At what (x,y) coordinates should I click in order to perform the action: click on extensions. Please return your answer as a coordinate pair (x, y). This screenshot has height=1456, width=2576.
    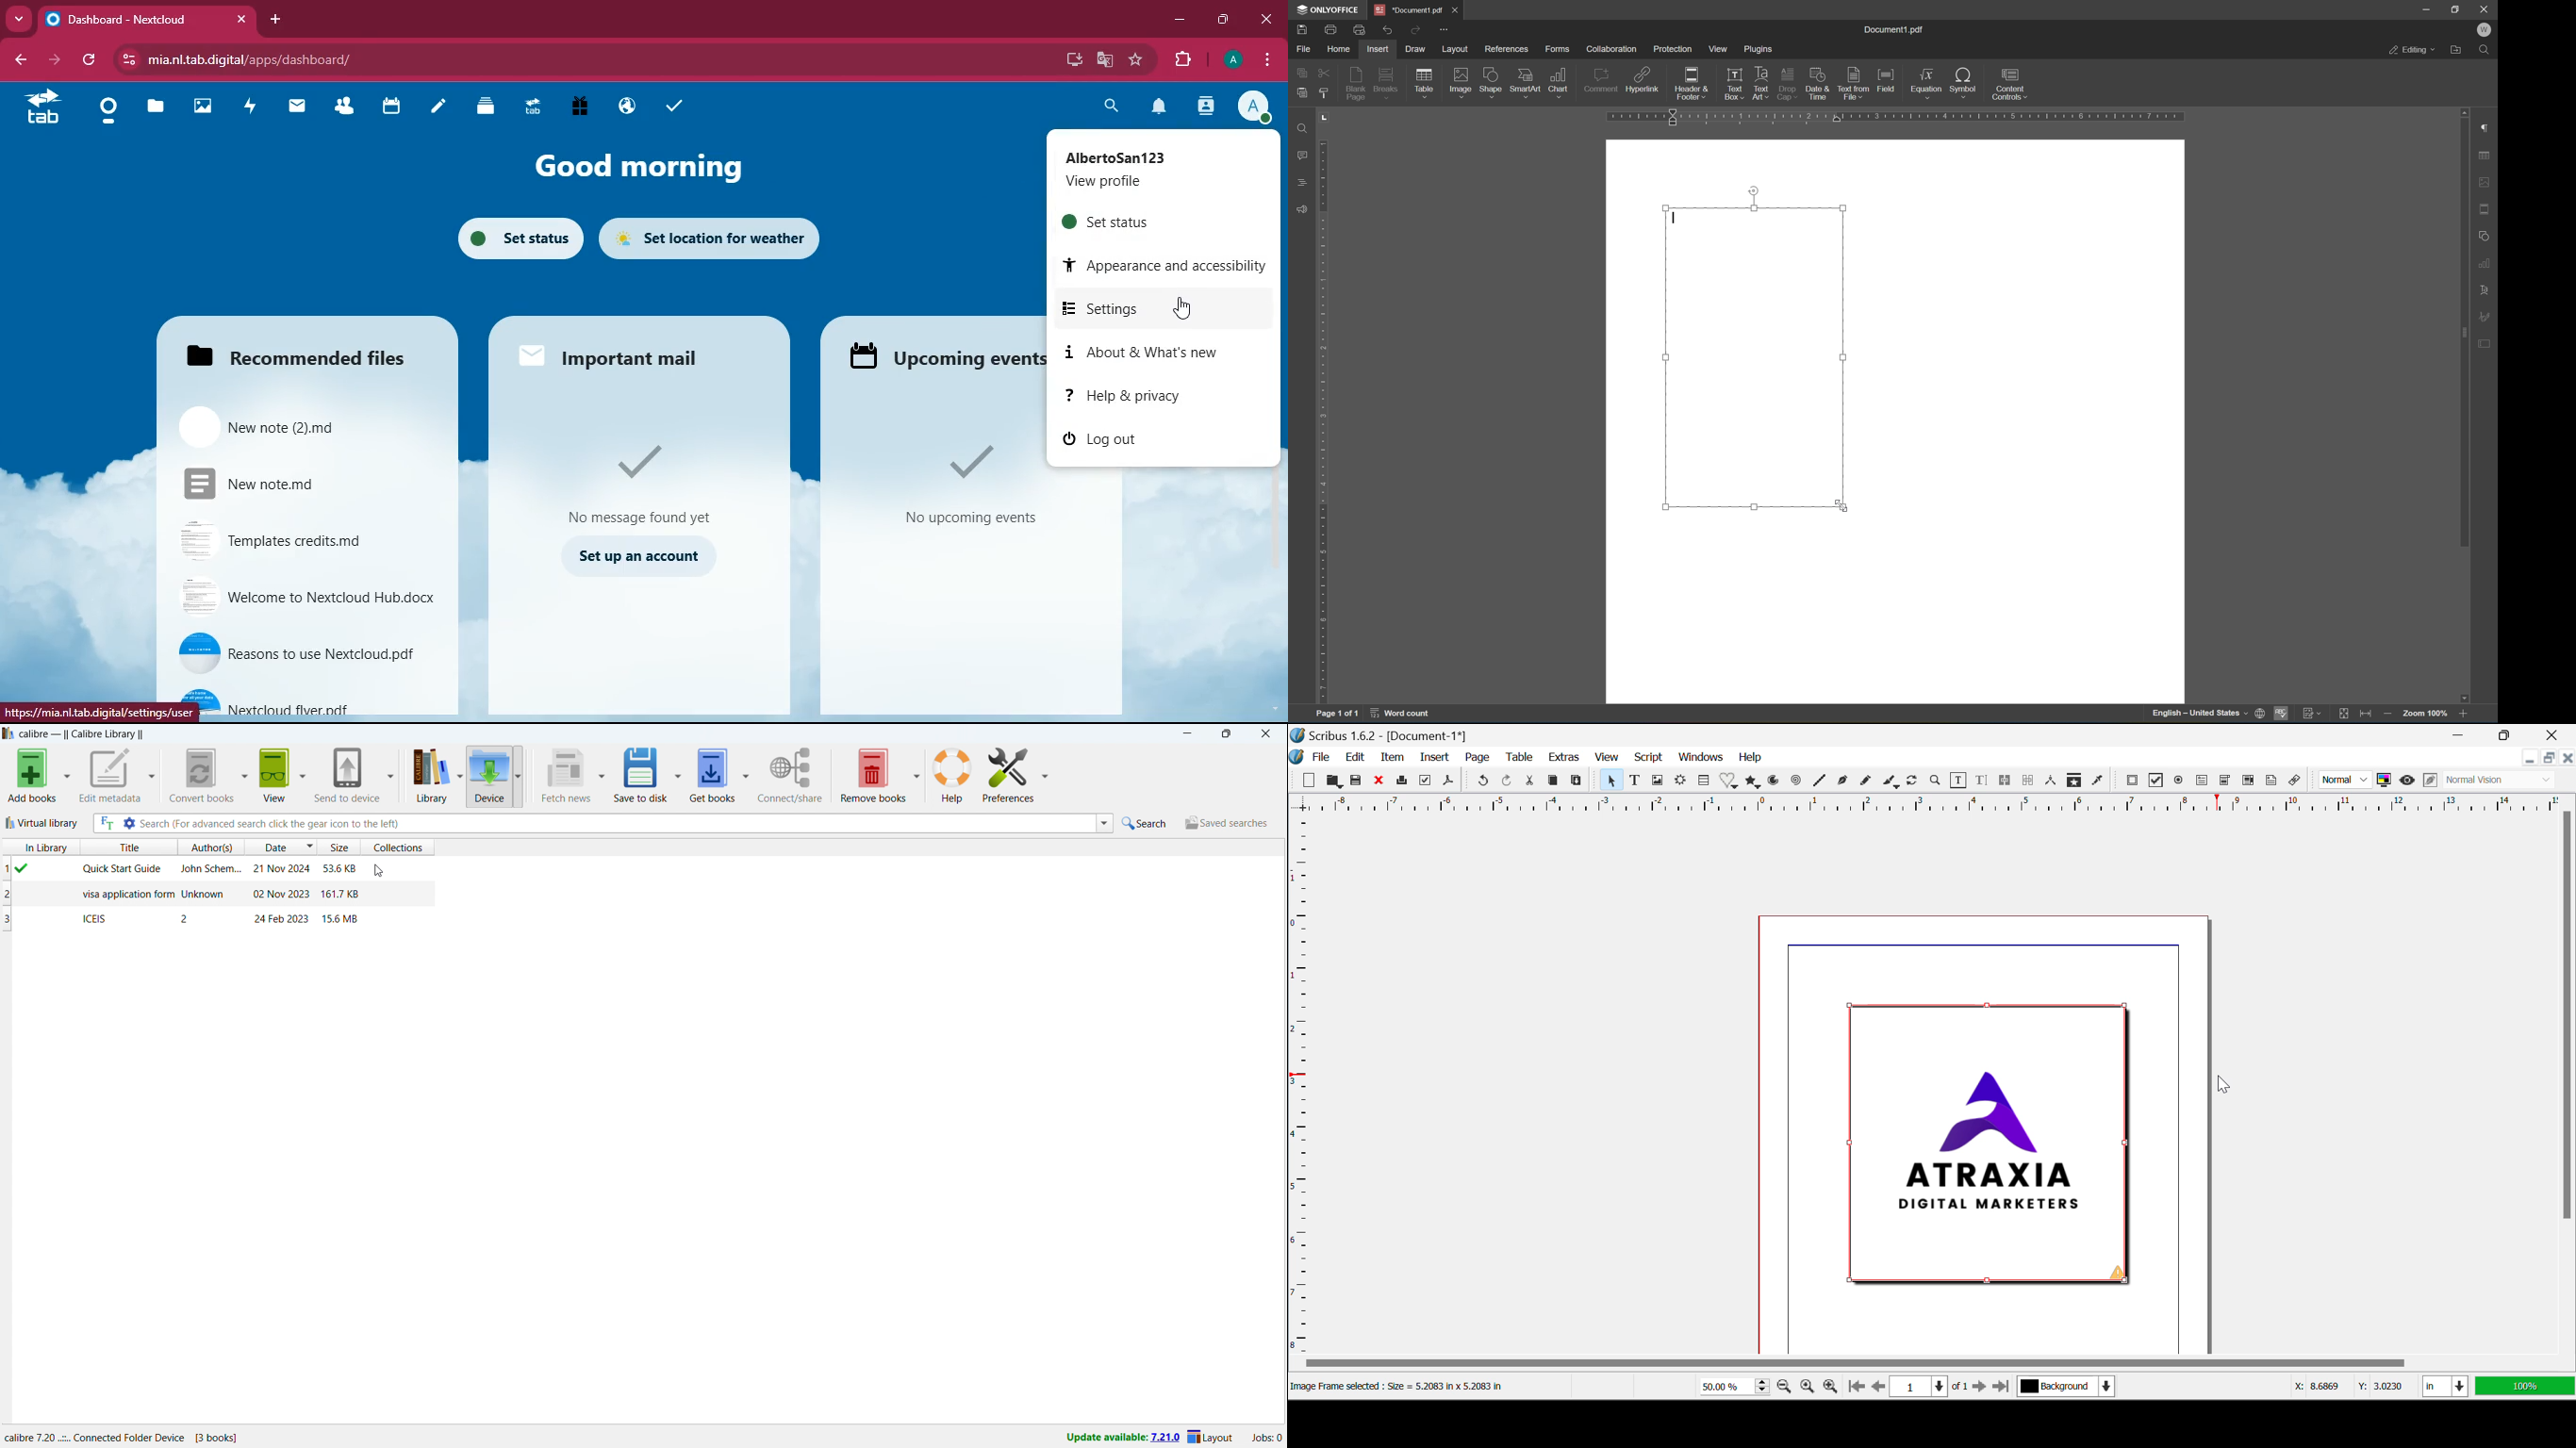
    Looking at the image, I should click on (1181, 61).